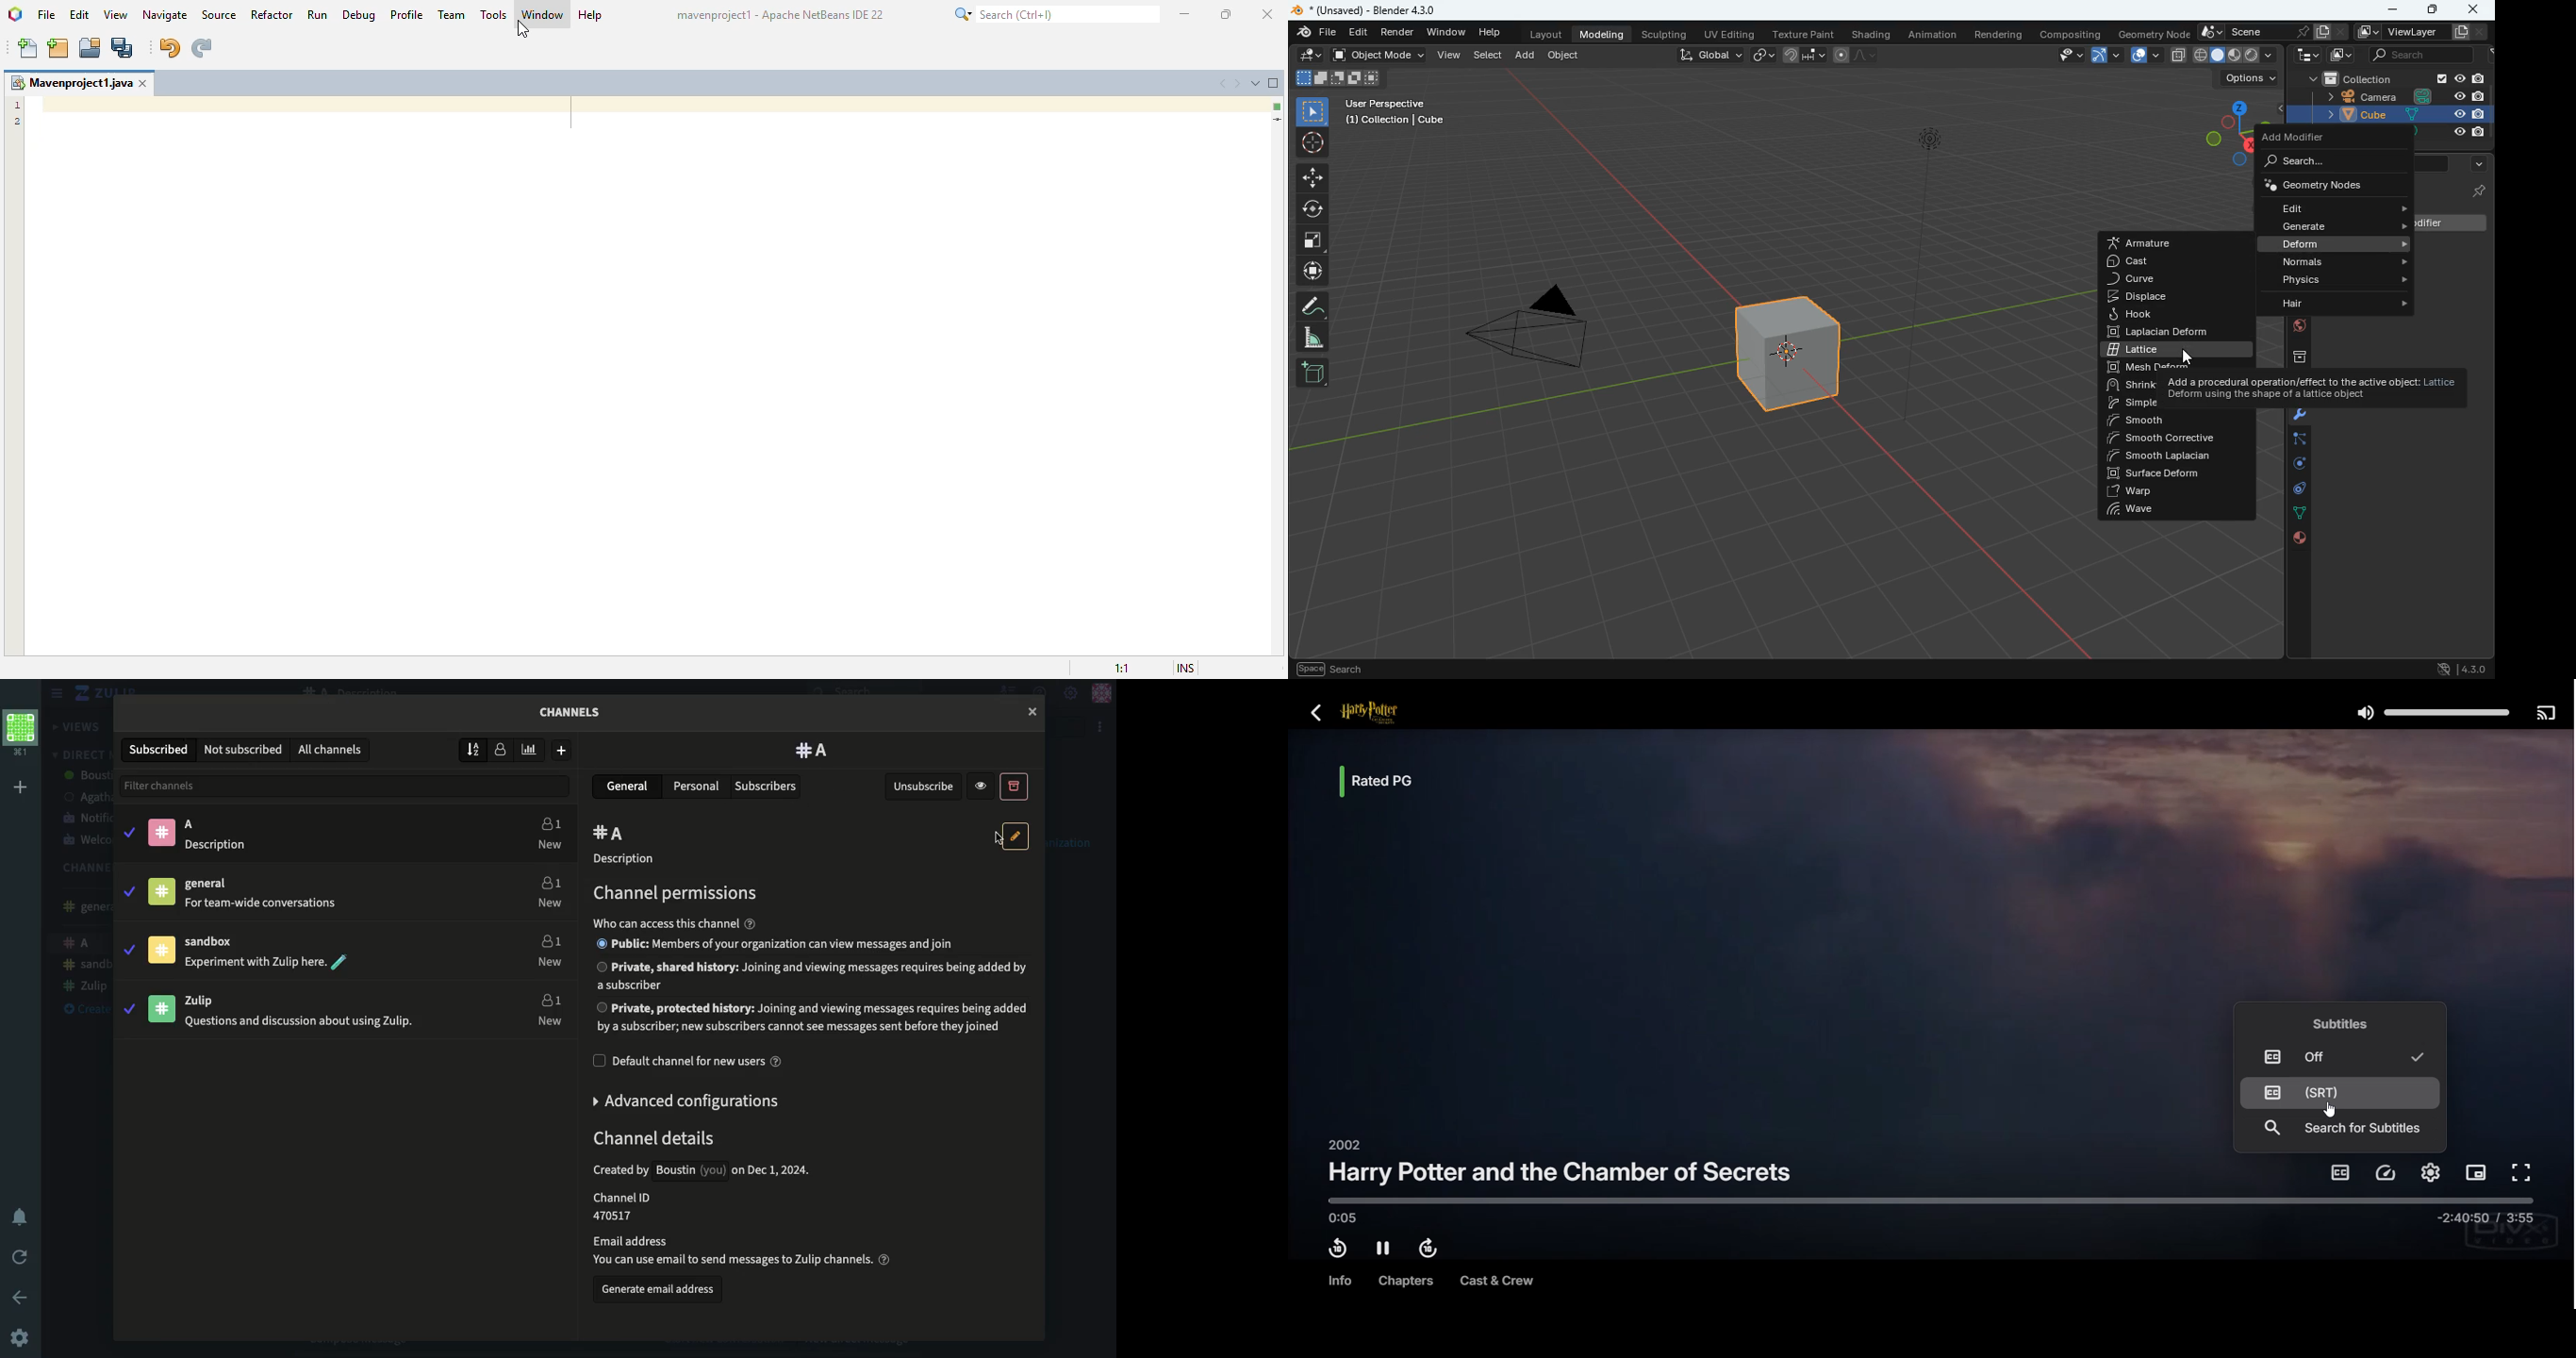  I want to click on Notification bot, so click(85, 817).